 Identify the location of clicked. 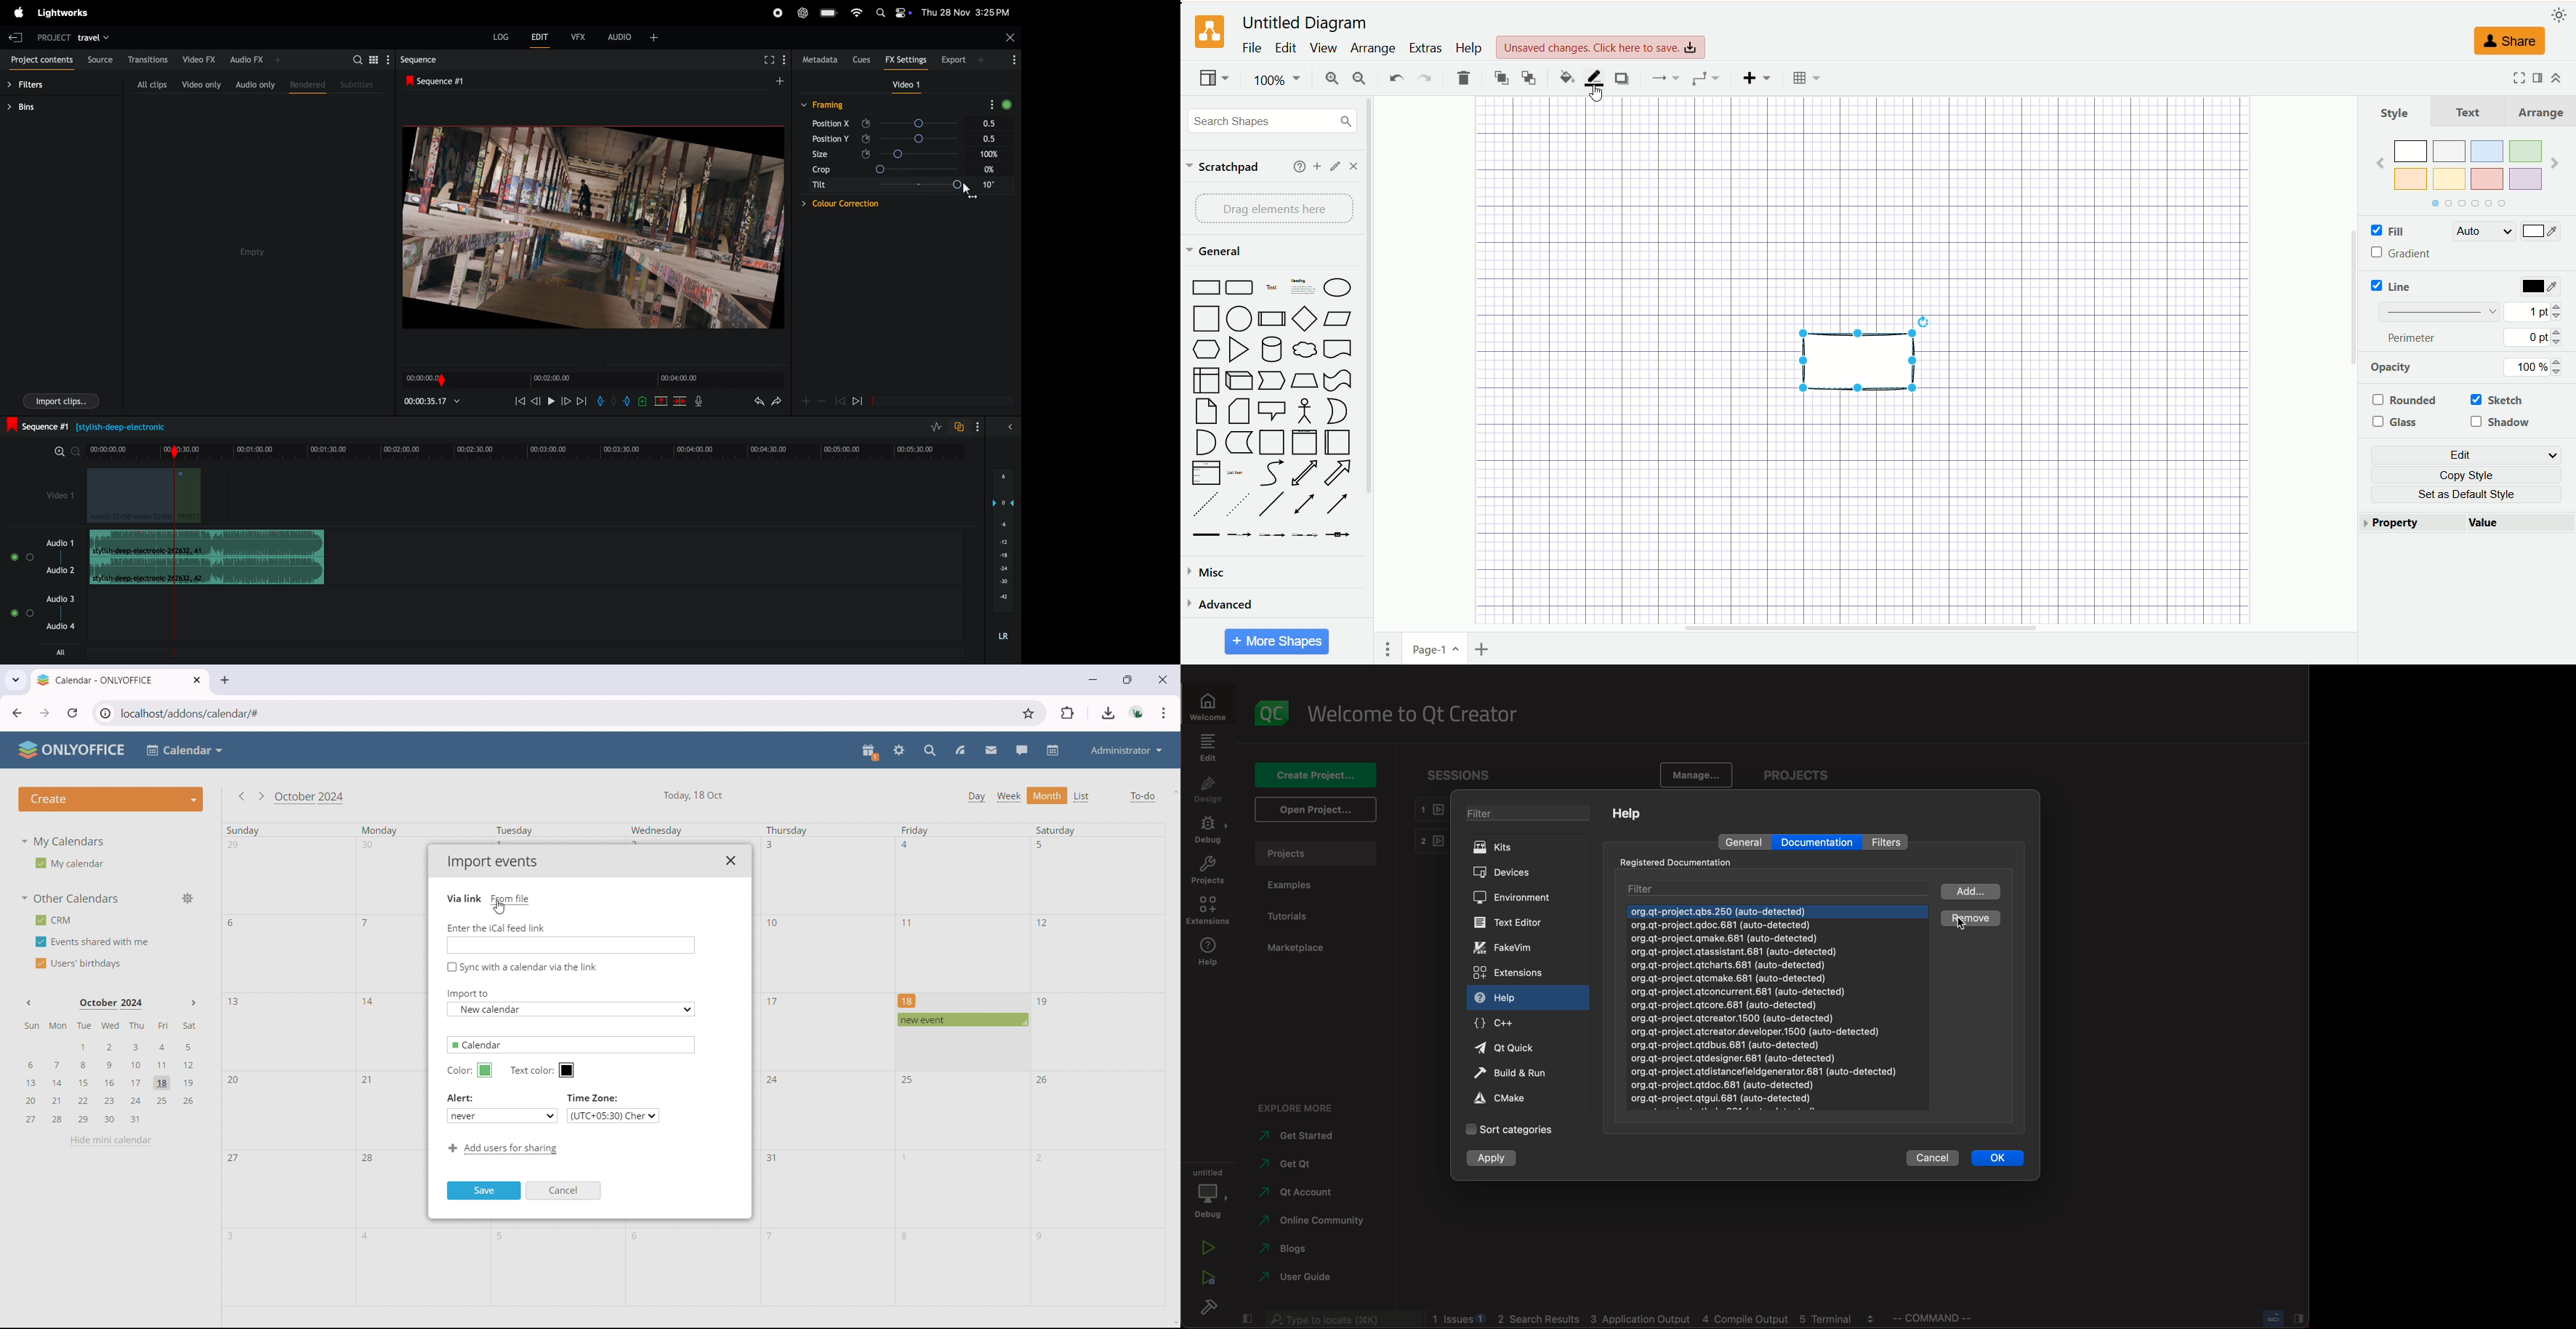
(1970, 919).